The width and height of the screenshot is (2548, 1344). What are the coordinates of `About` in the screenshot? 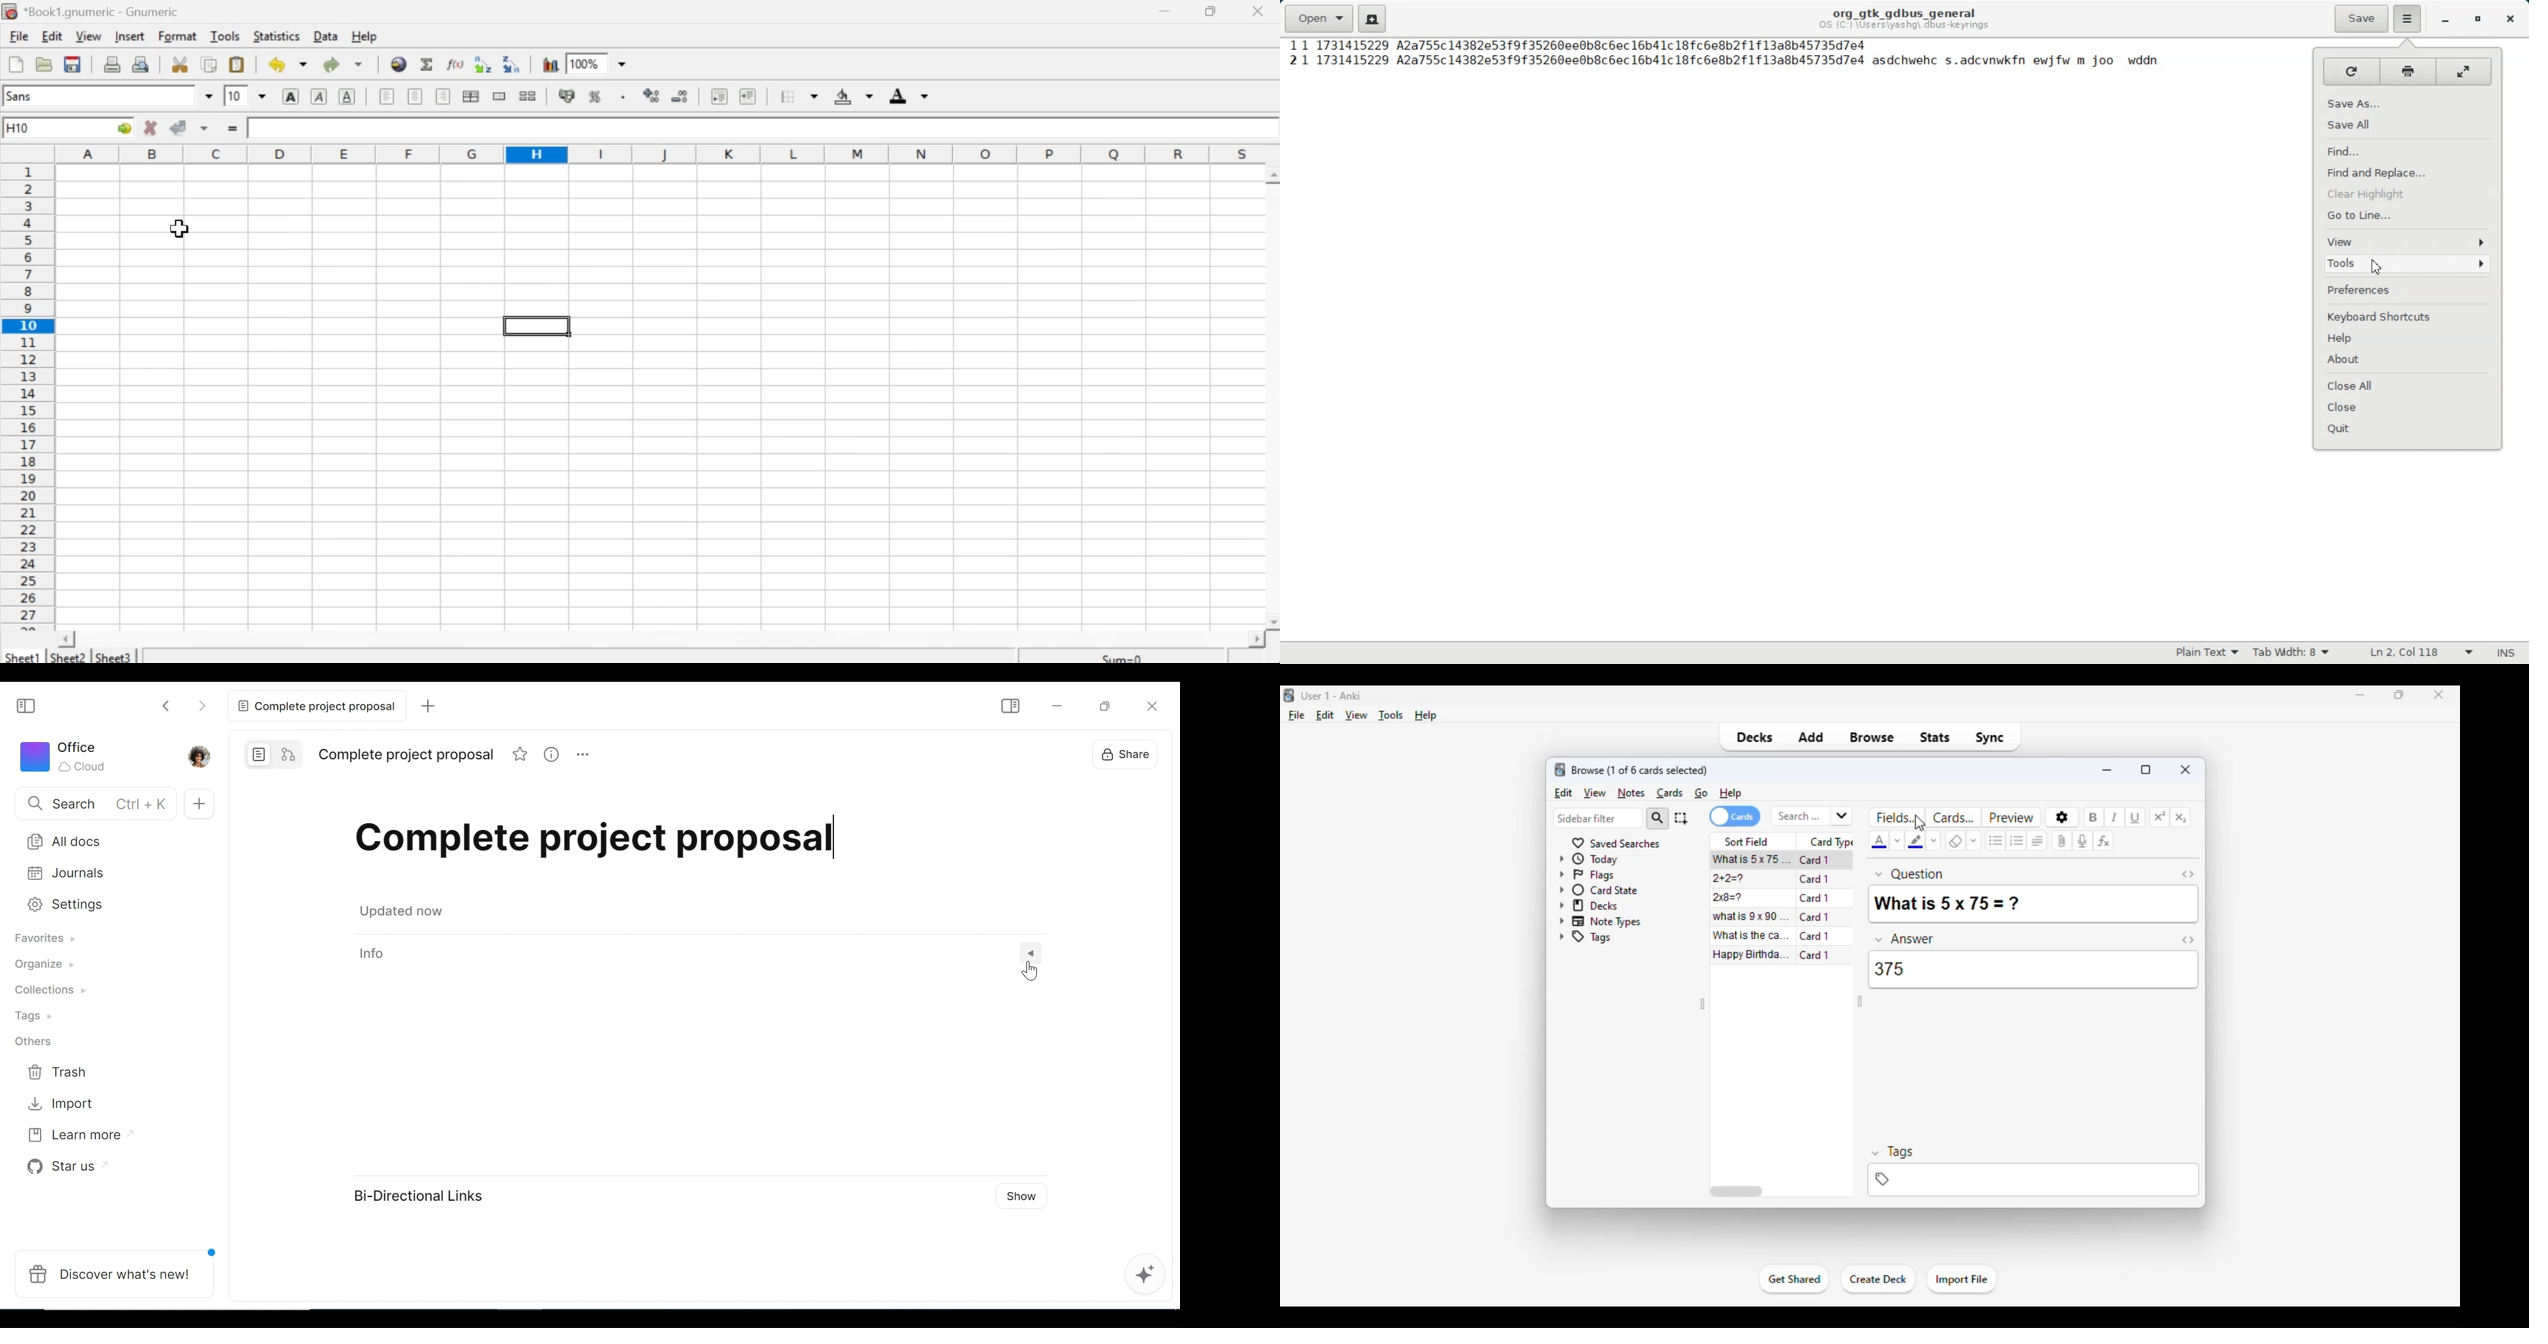 It's located at (2408, 361).